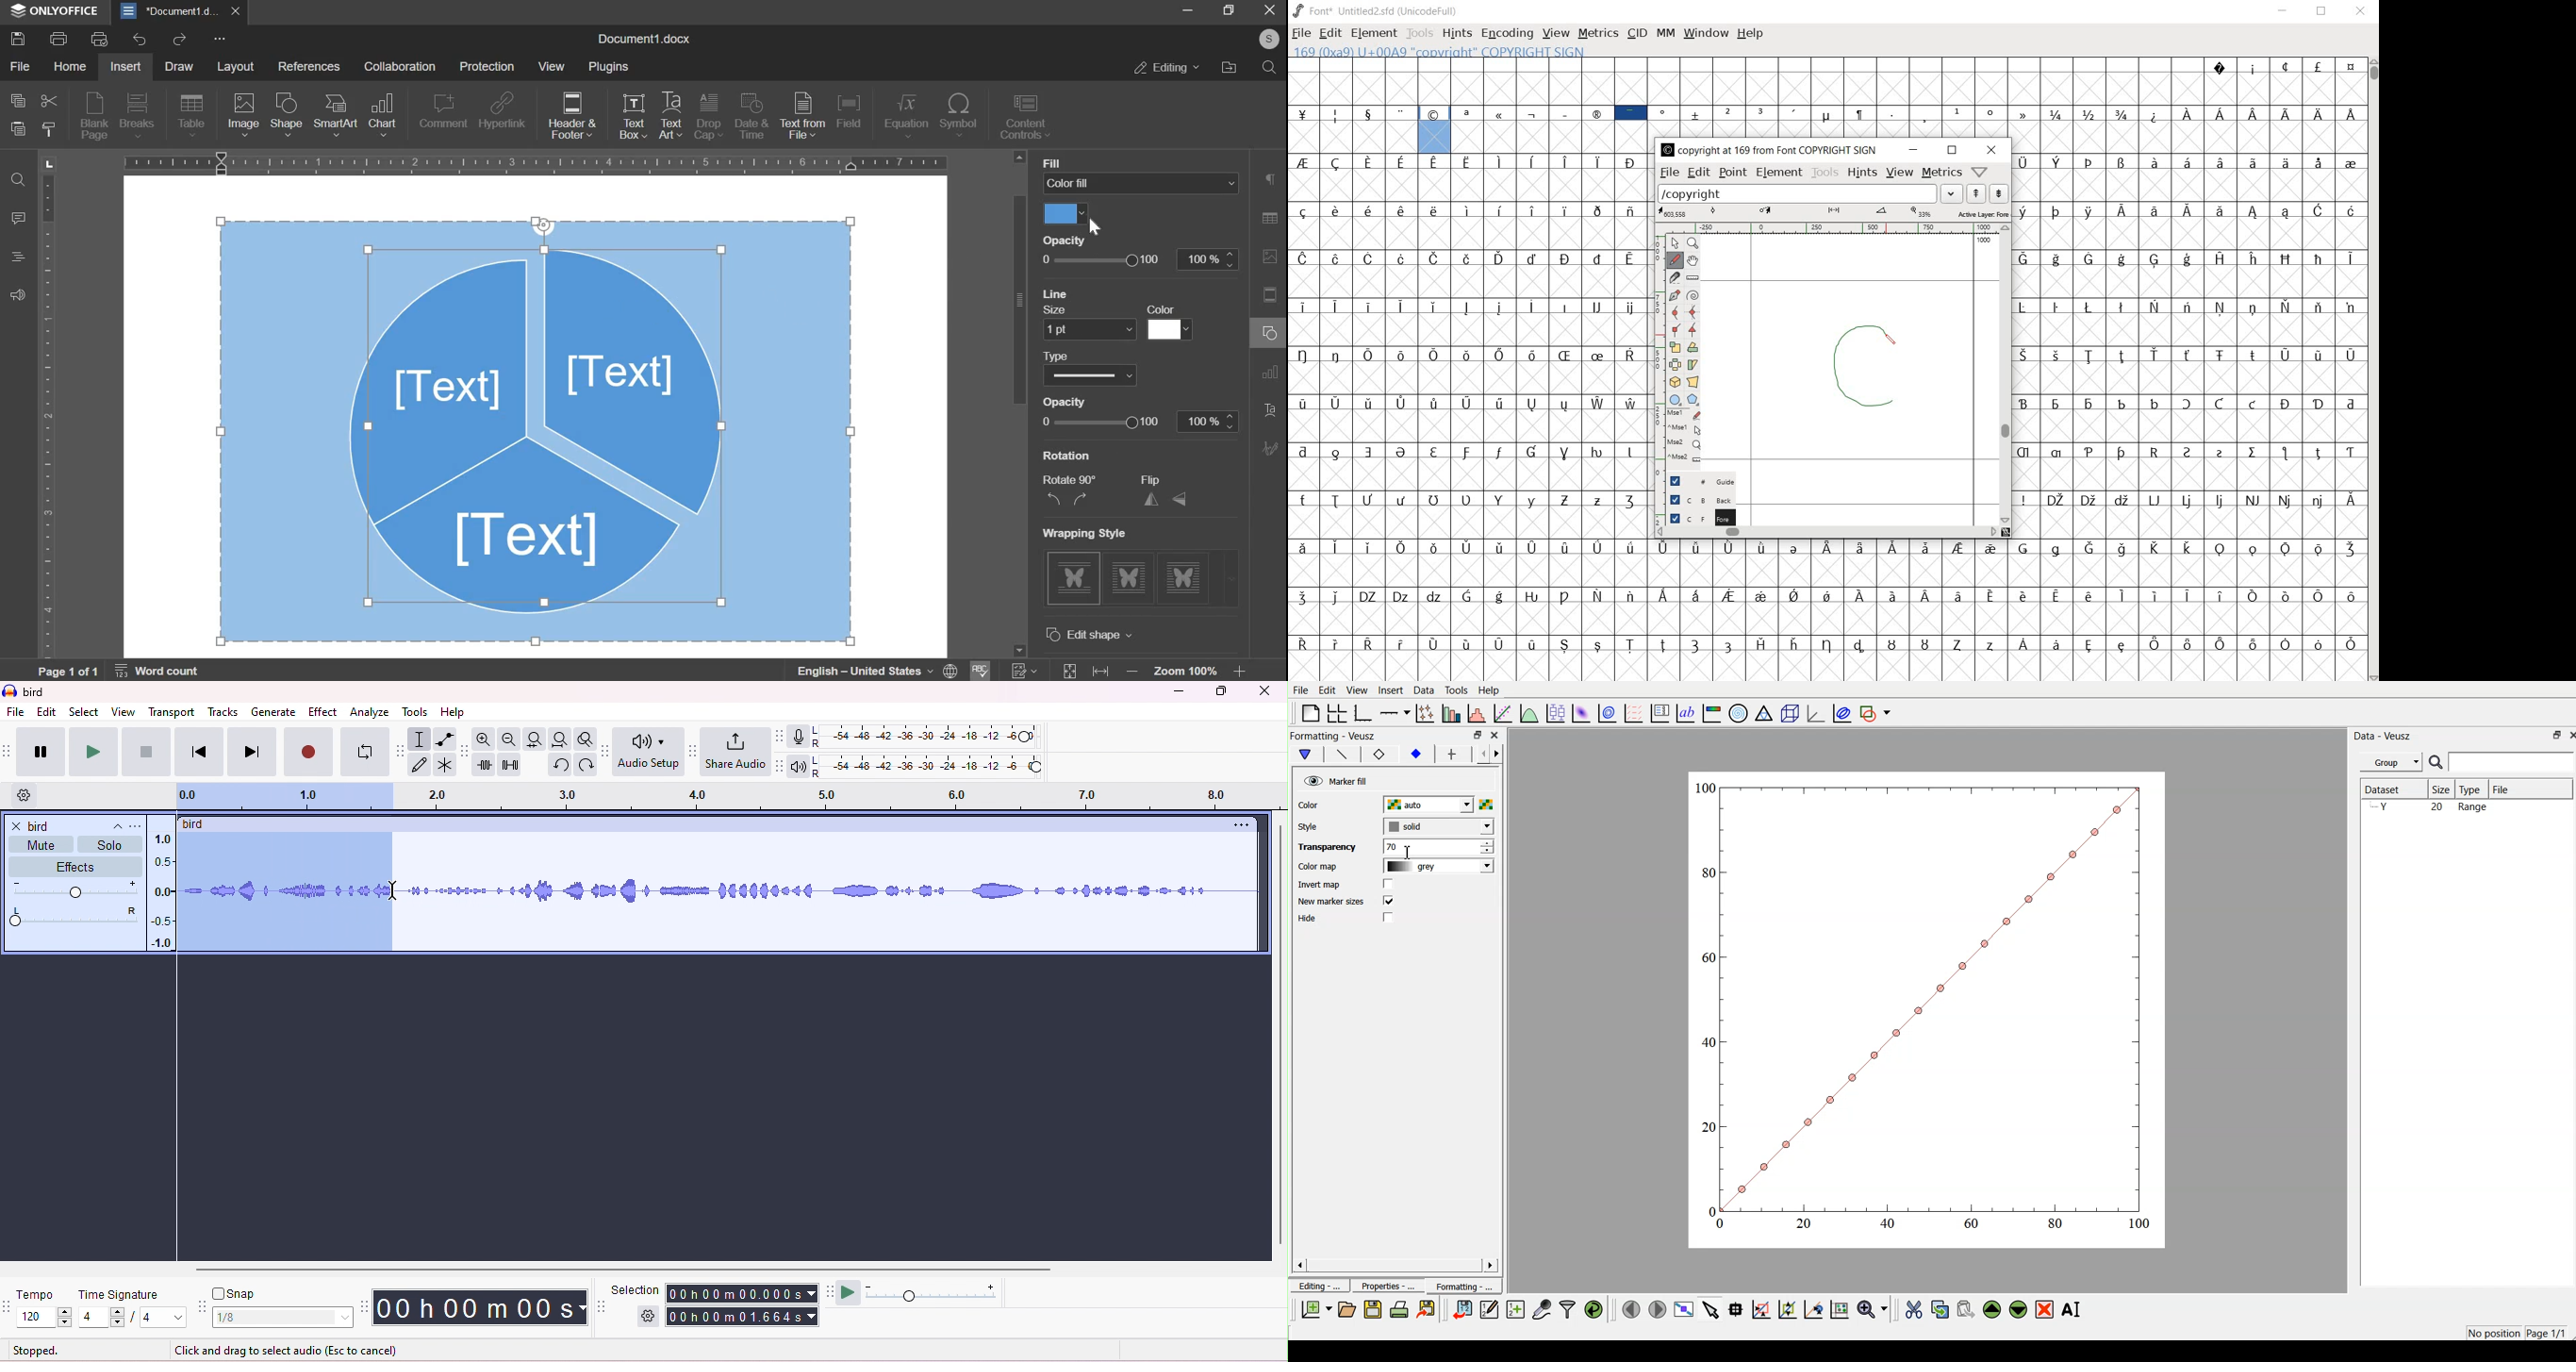 This screenshot has width=2576, height=1372. Describe the element at coordinates (1695, 500) in the screenshot. I see `background layer` at that location.